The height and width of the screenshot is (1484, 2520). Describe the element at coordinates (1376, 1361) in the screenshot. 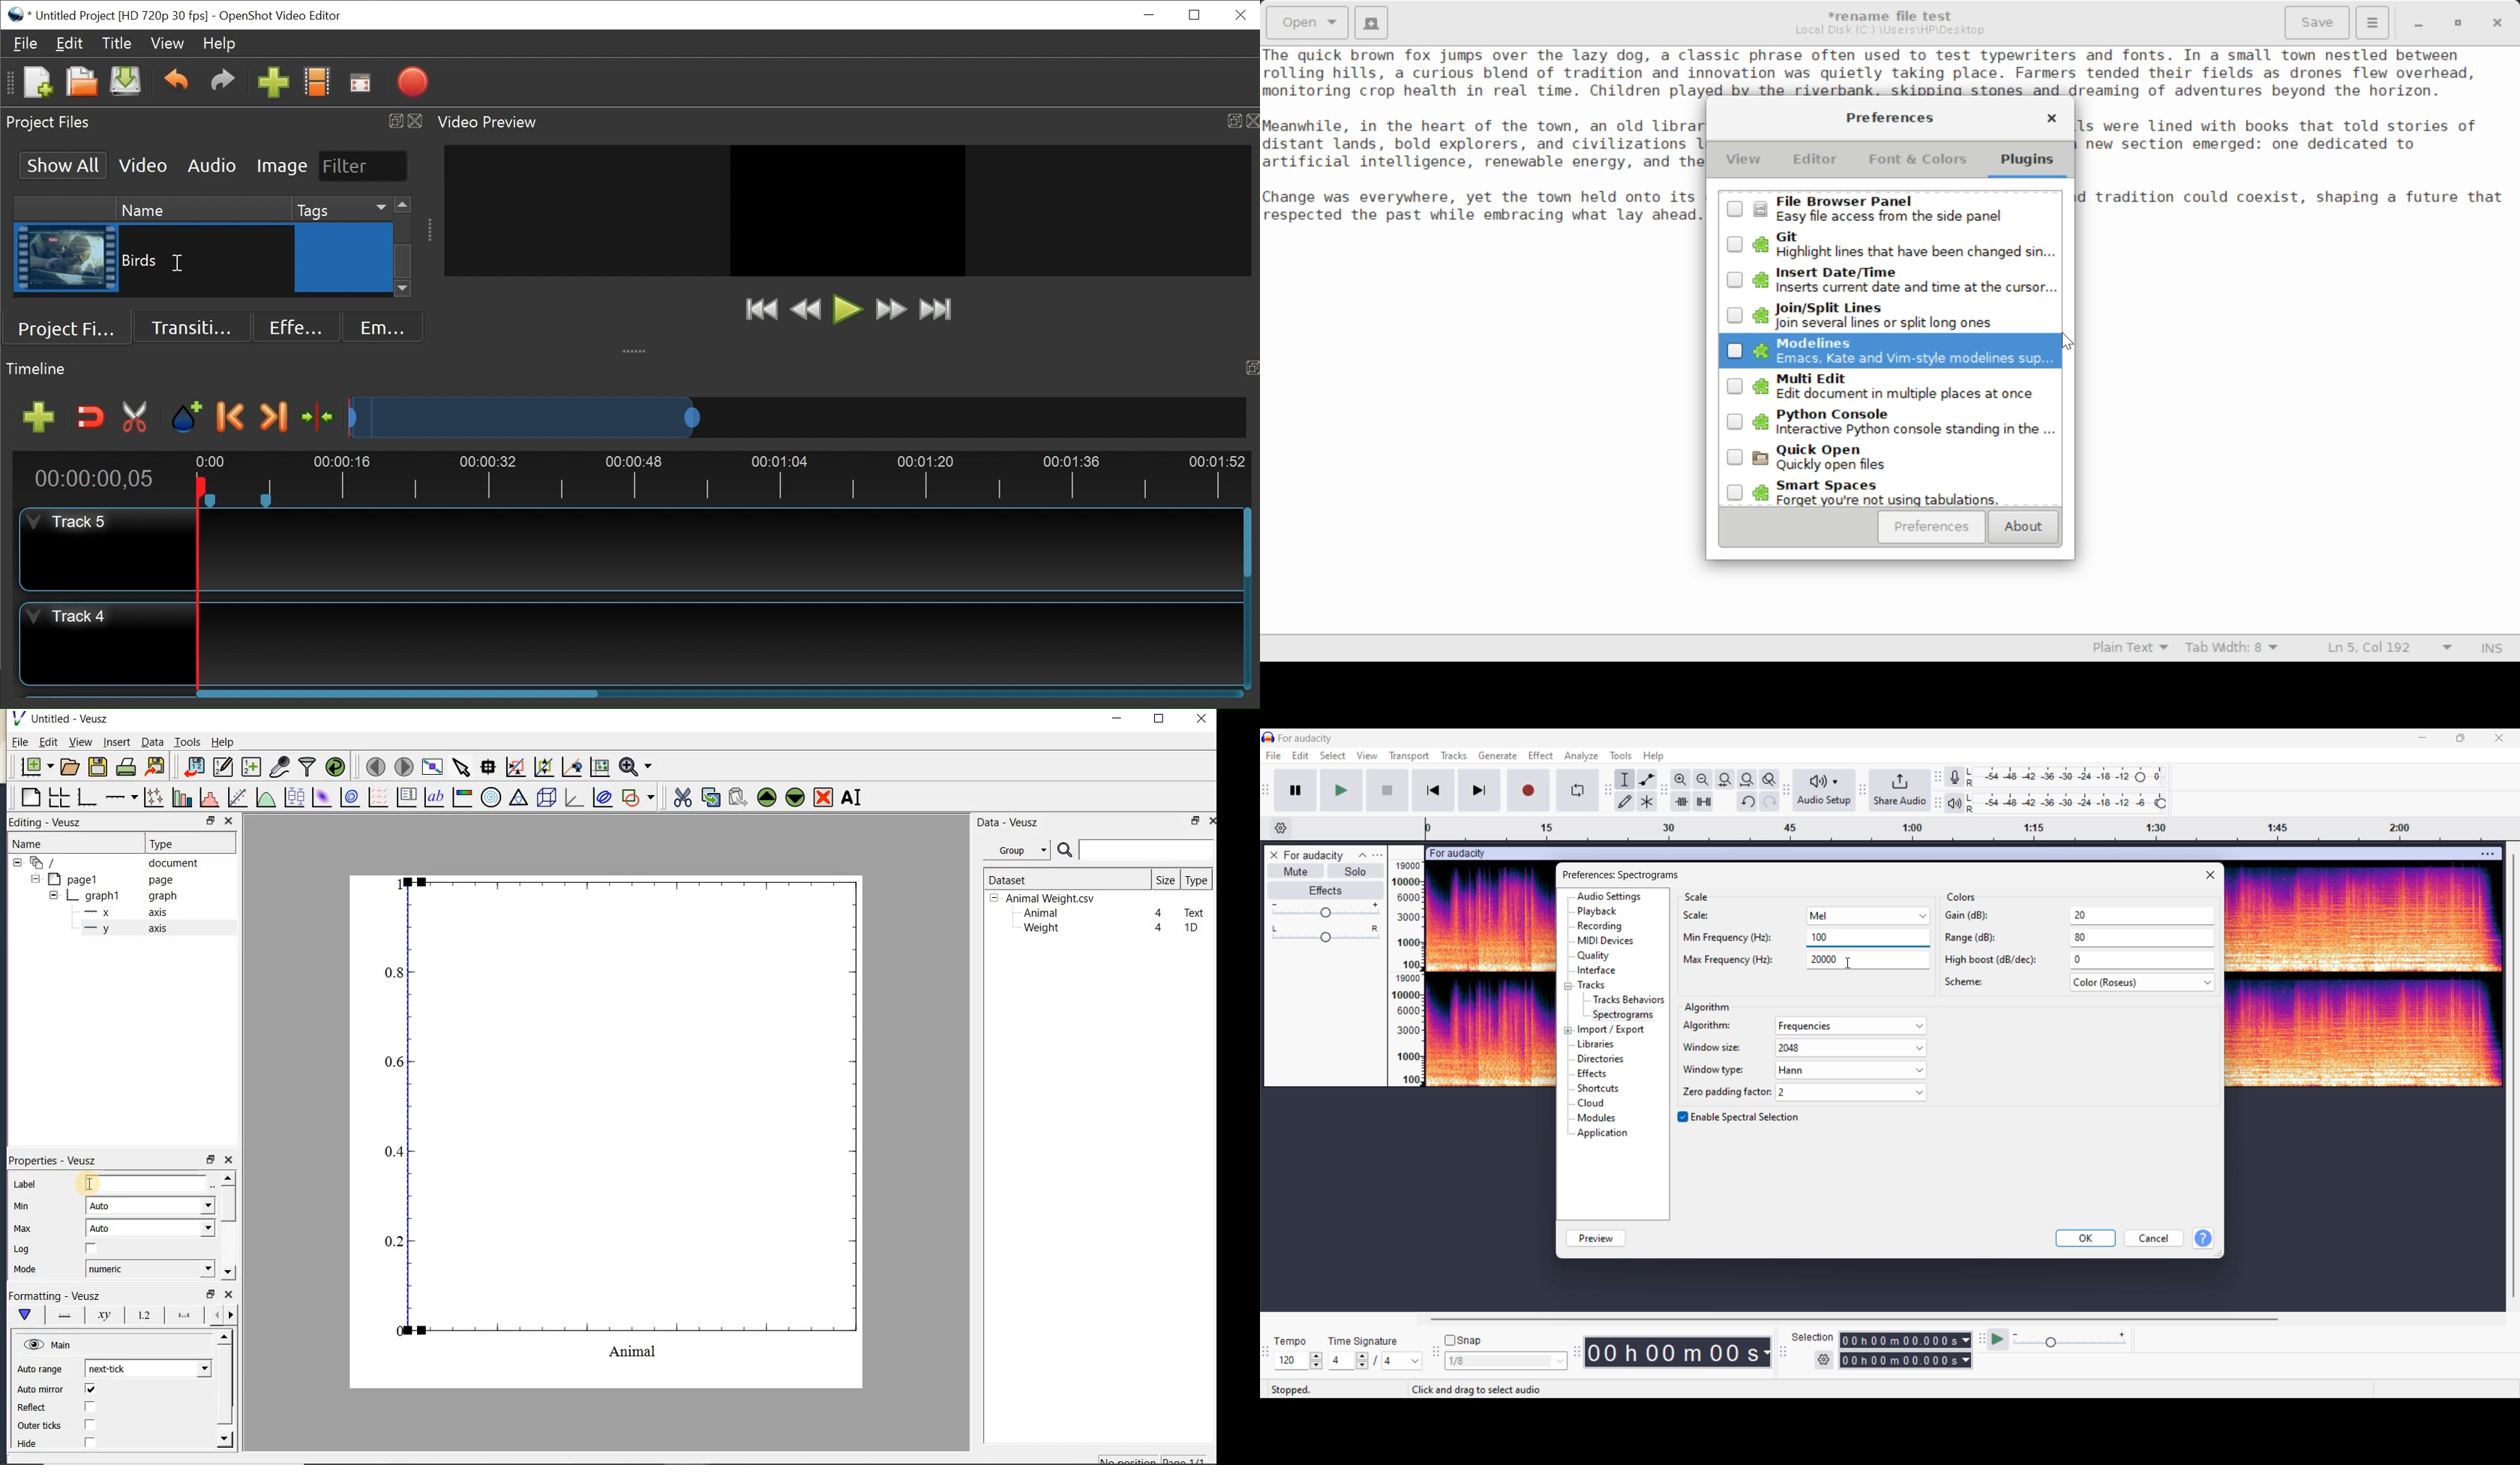

I see `Time signature settings` at that location.